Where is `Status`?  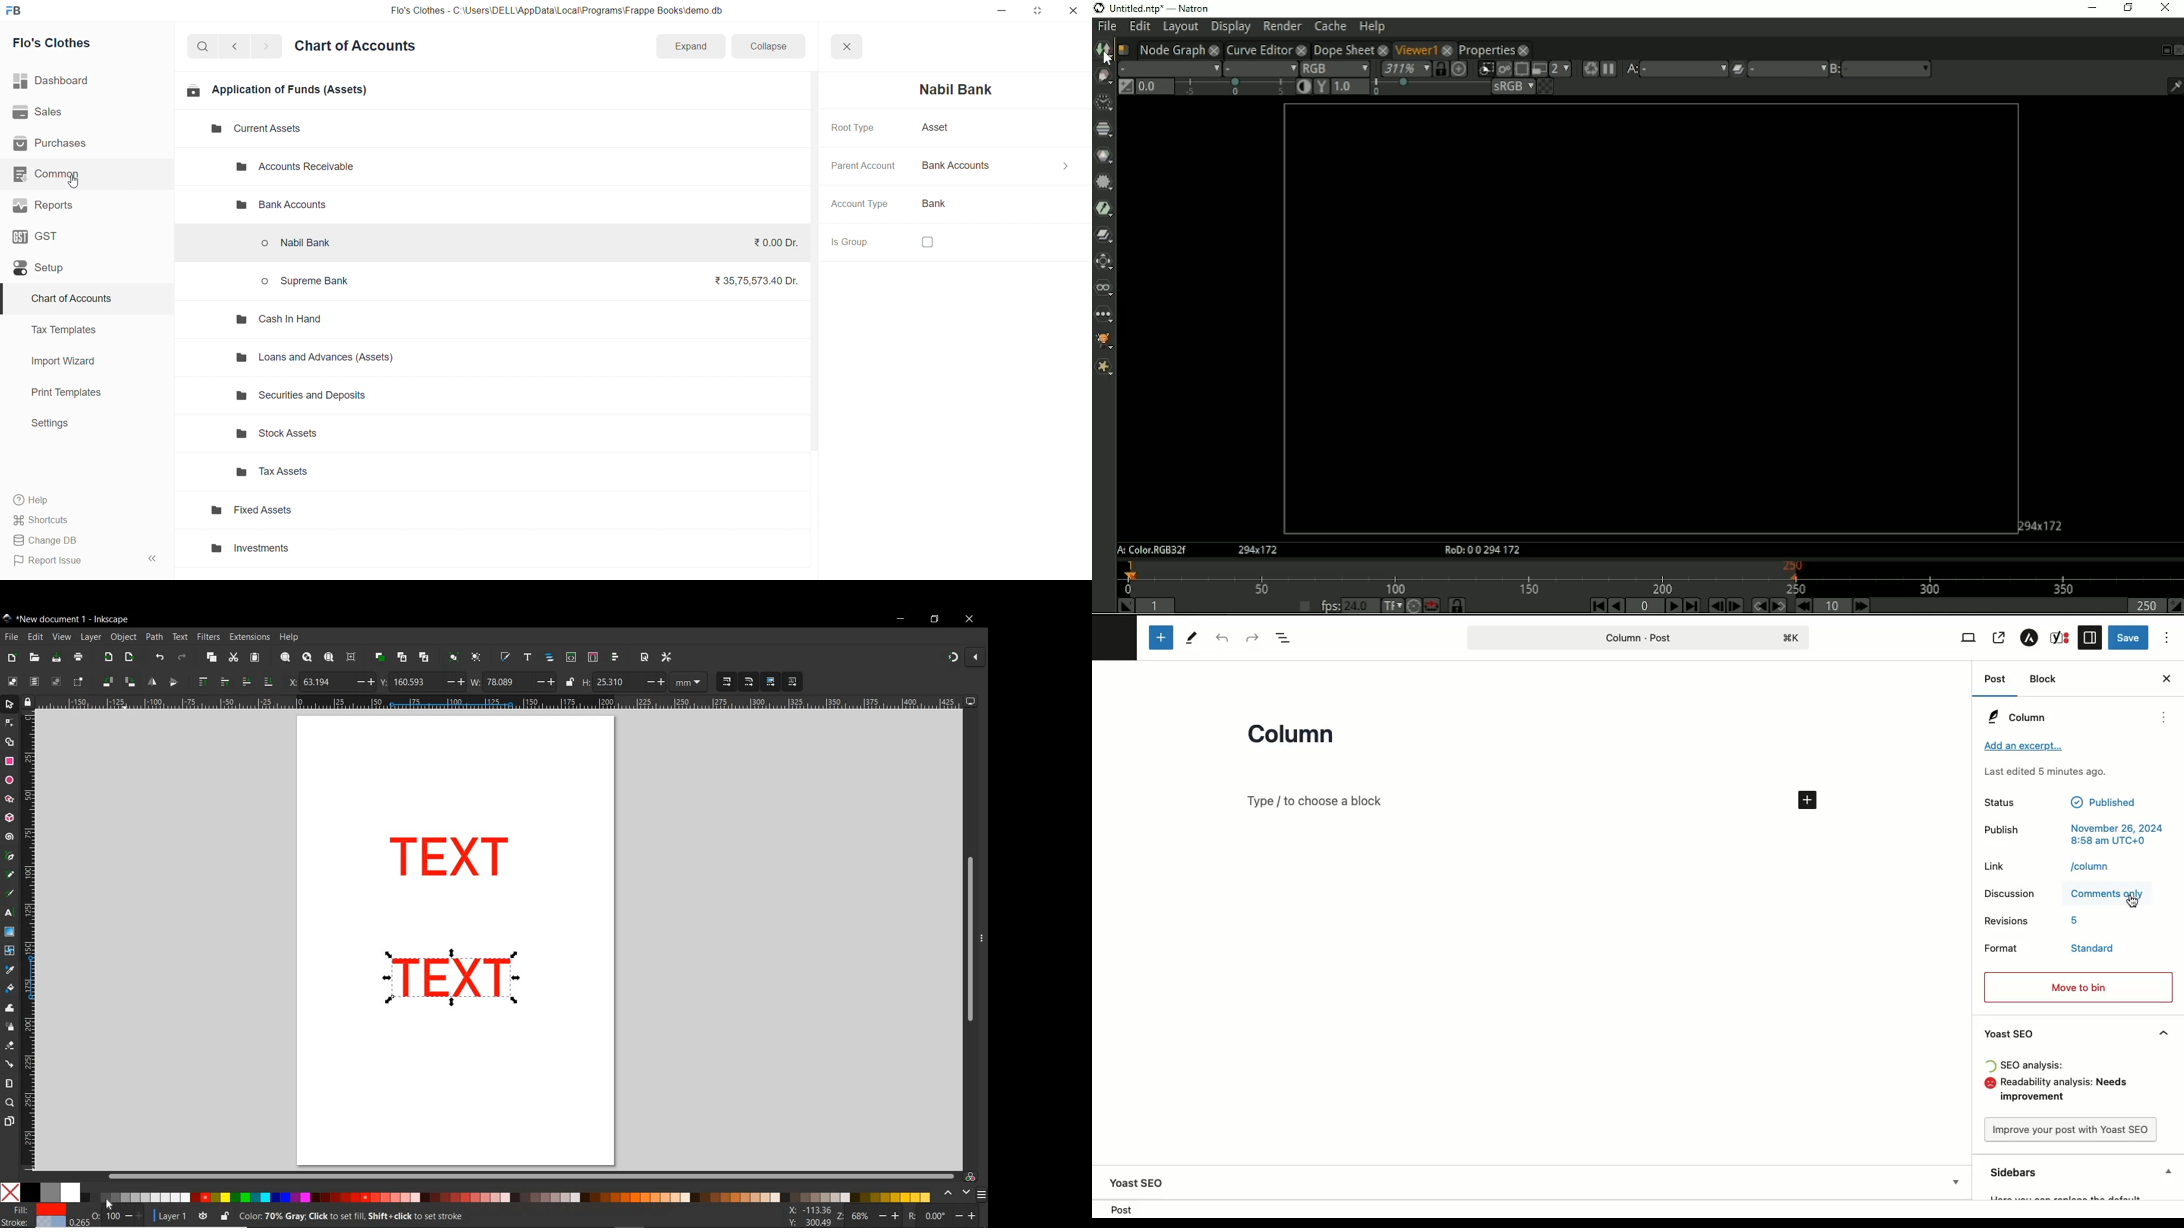 Status is located at coordinates (2000, 802).